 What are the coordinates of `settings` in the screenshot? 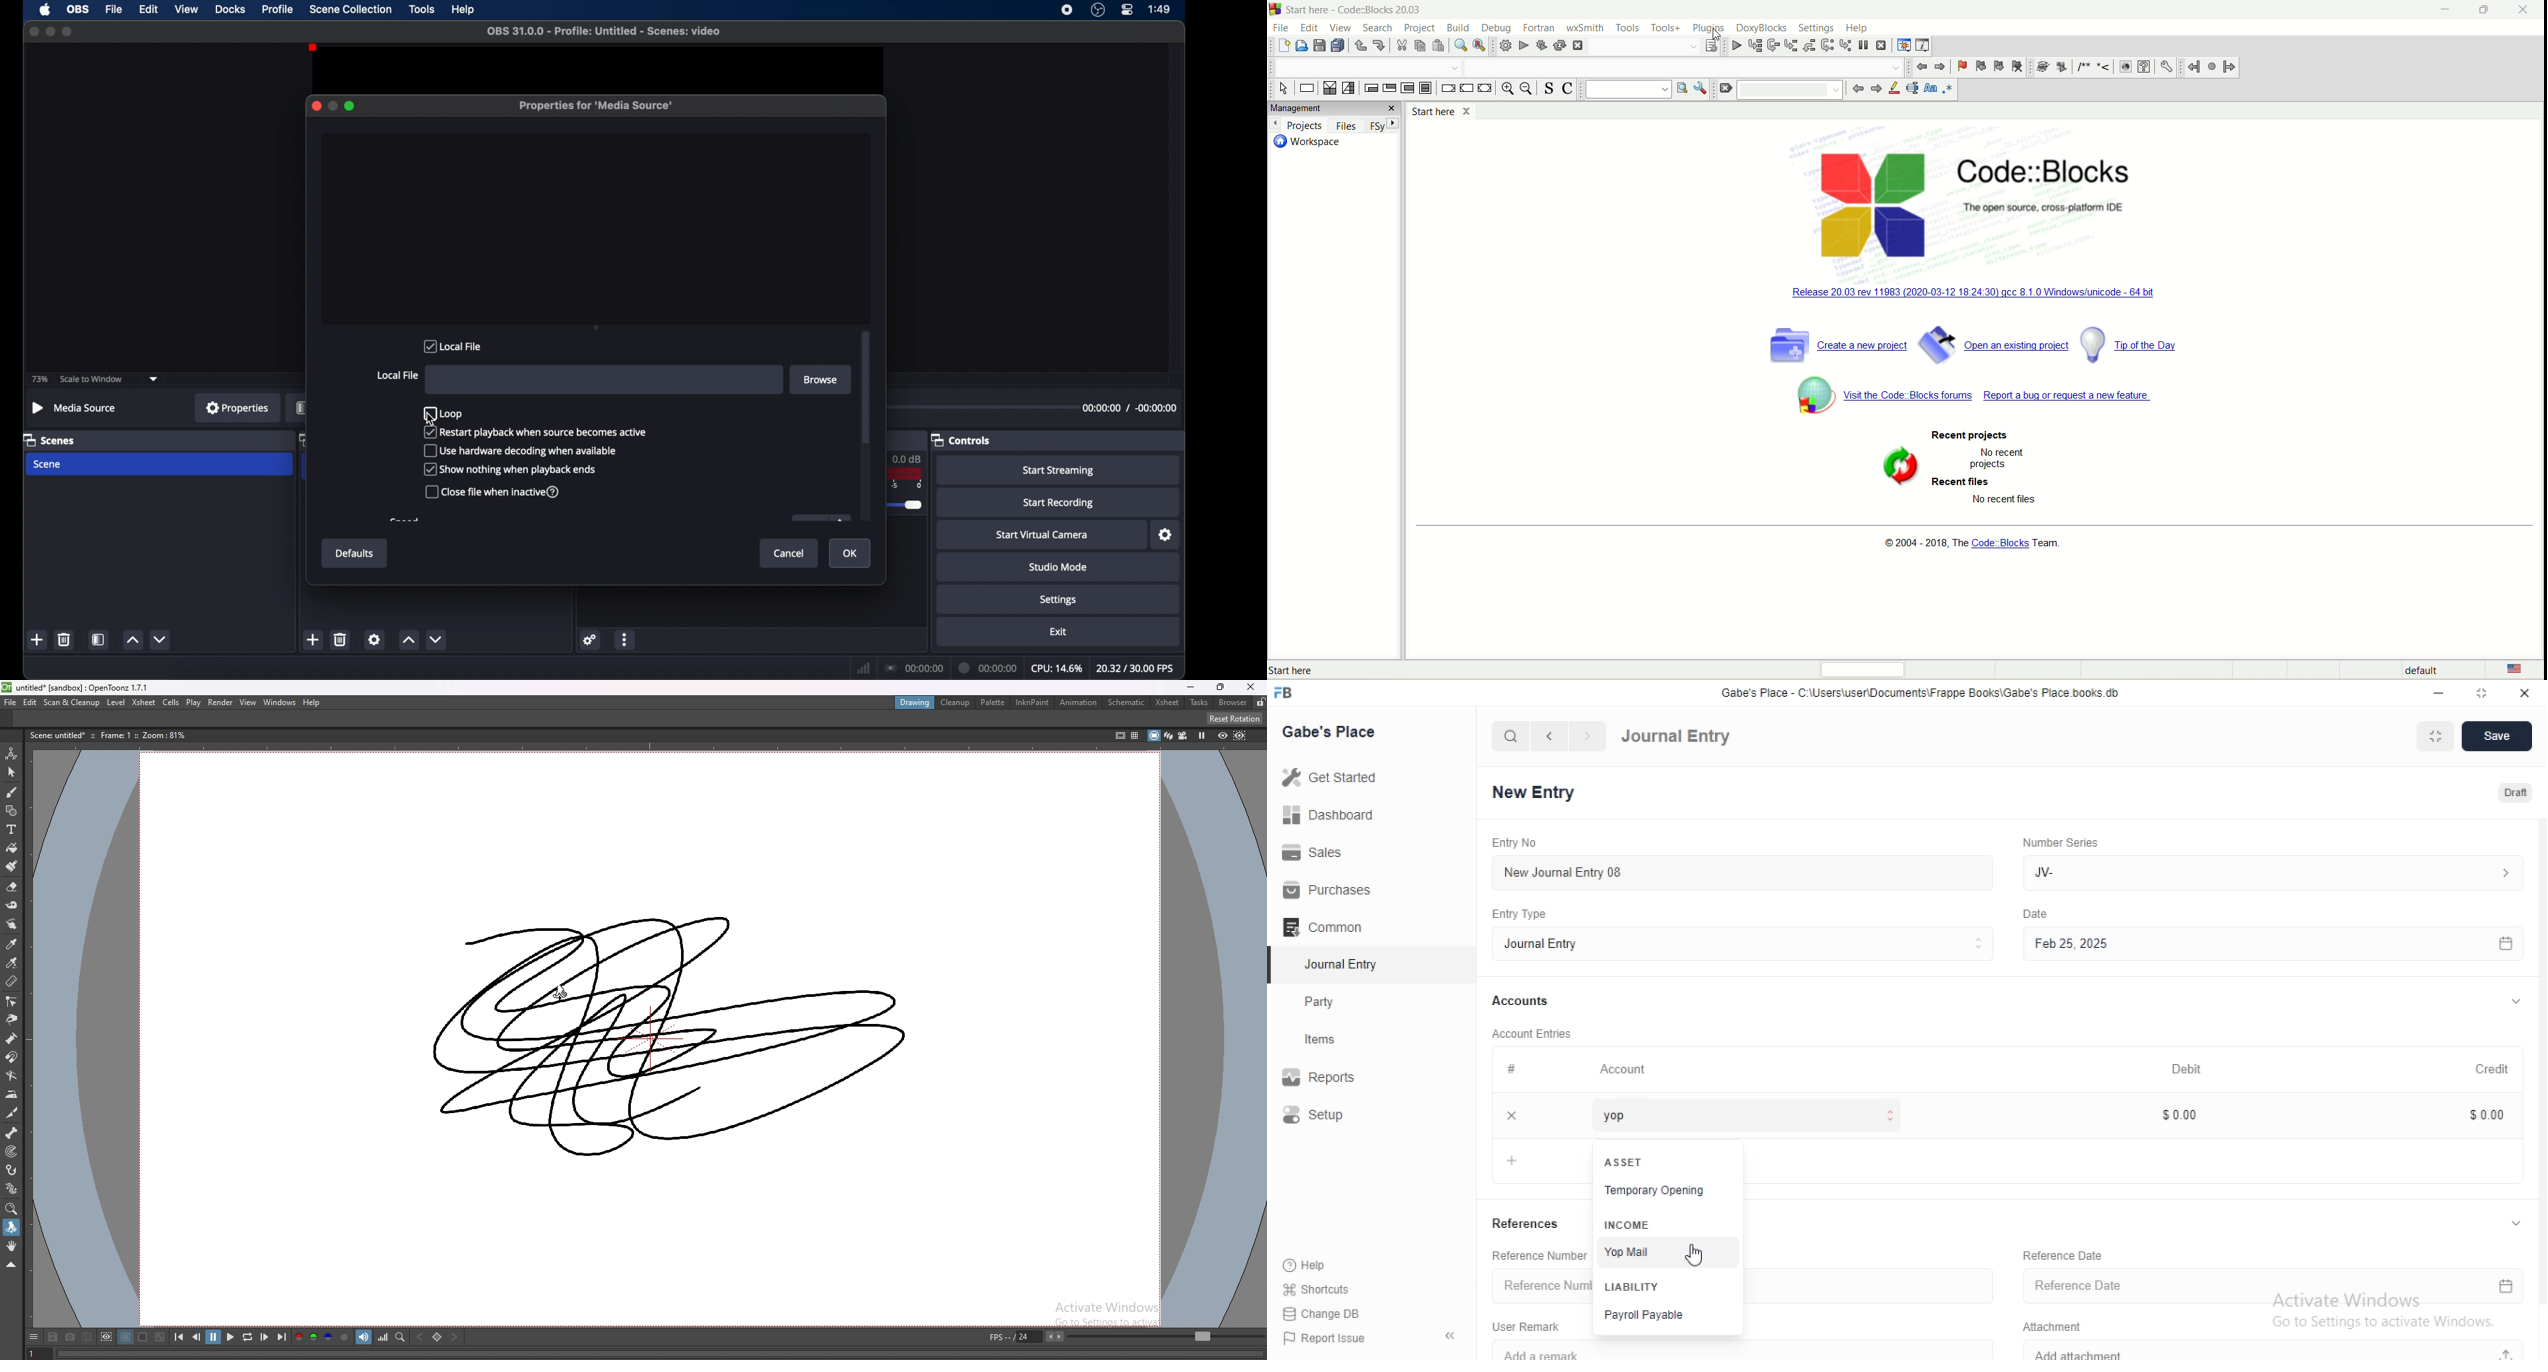 It's located at (591, 640).